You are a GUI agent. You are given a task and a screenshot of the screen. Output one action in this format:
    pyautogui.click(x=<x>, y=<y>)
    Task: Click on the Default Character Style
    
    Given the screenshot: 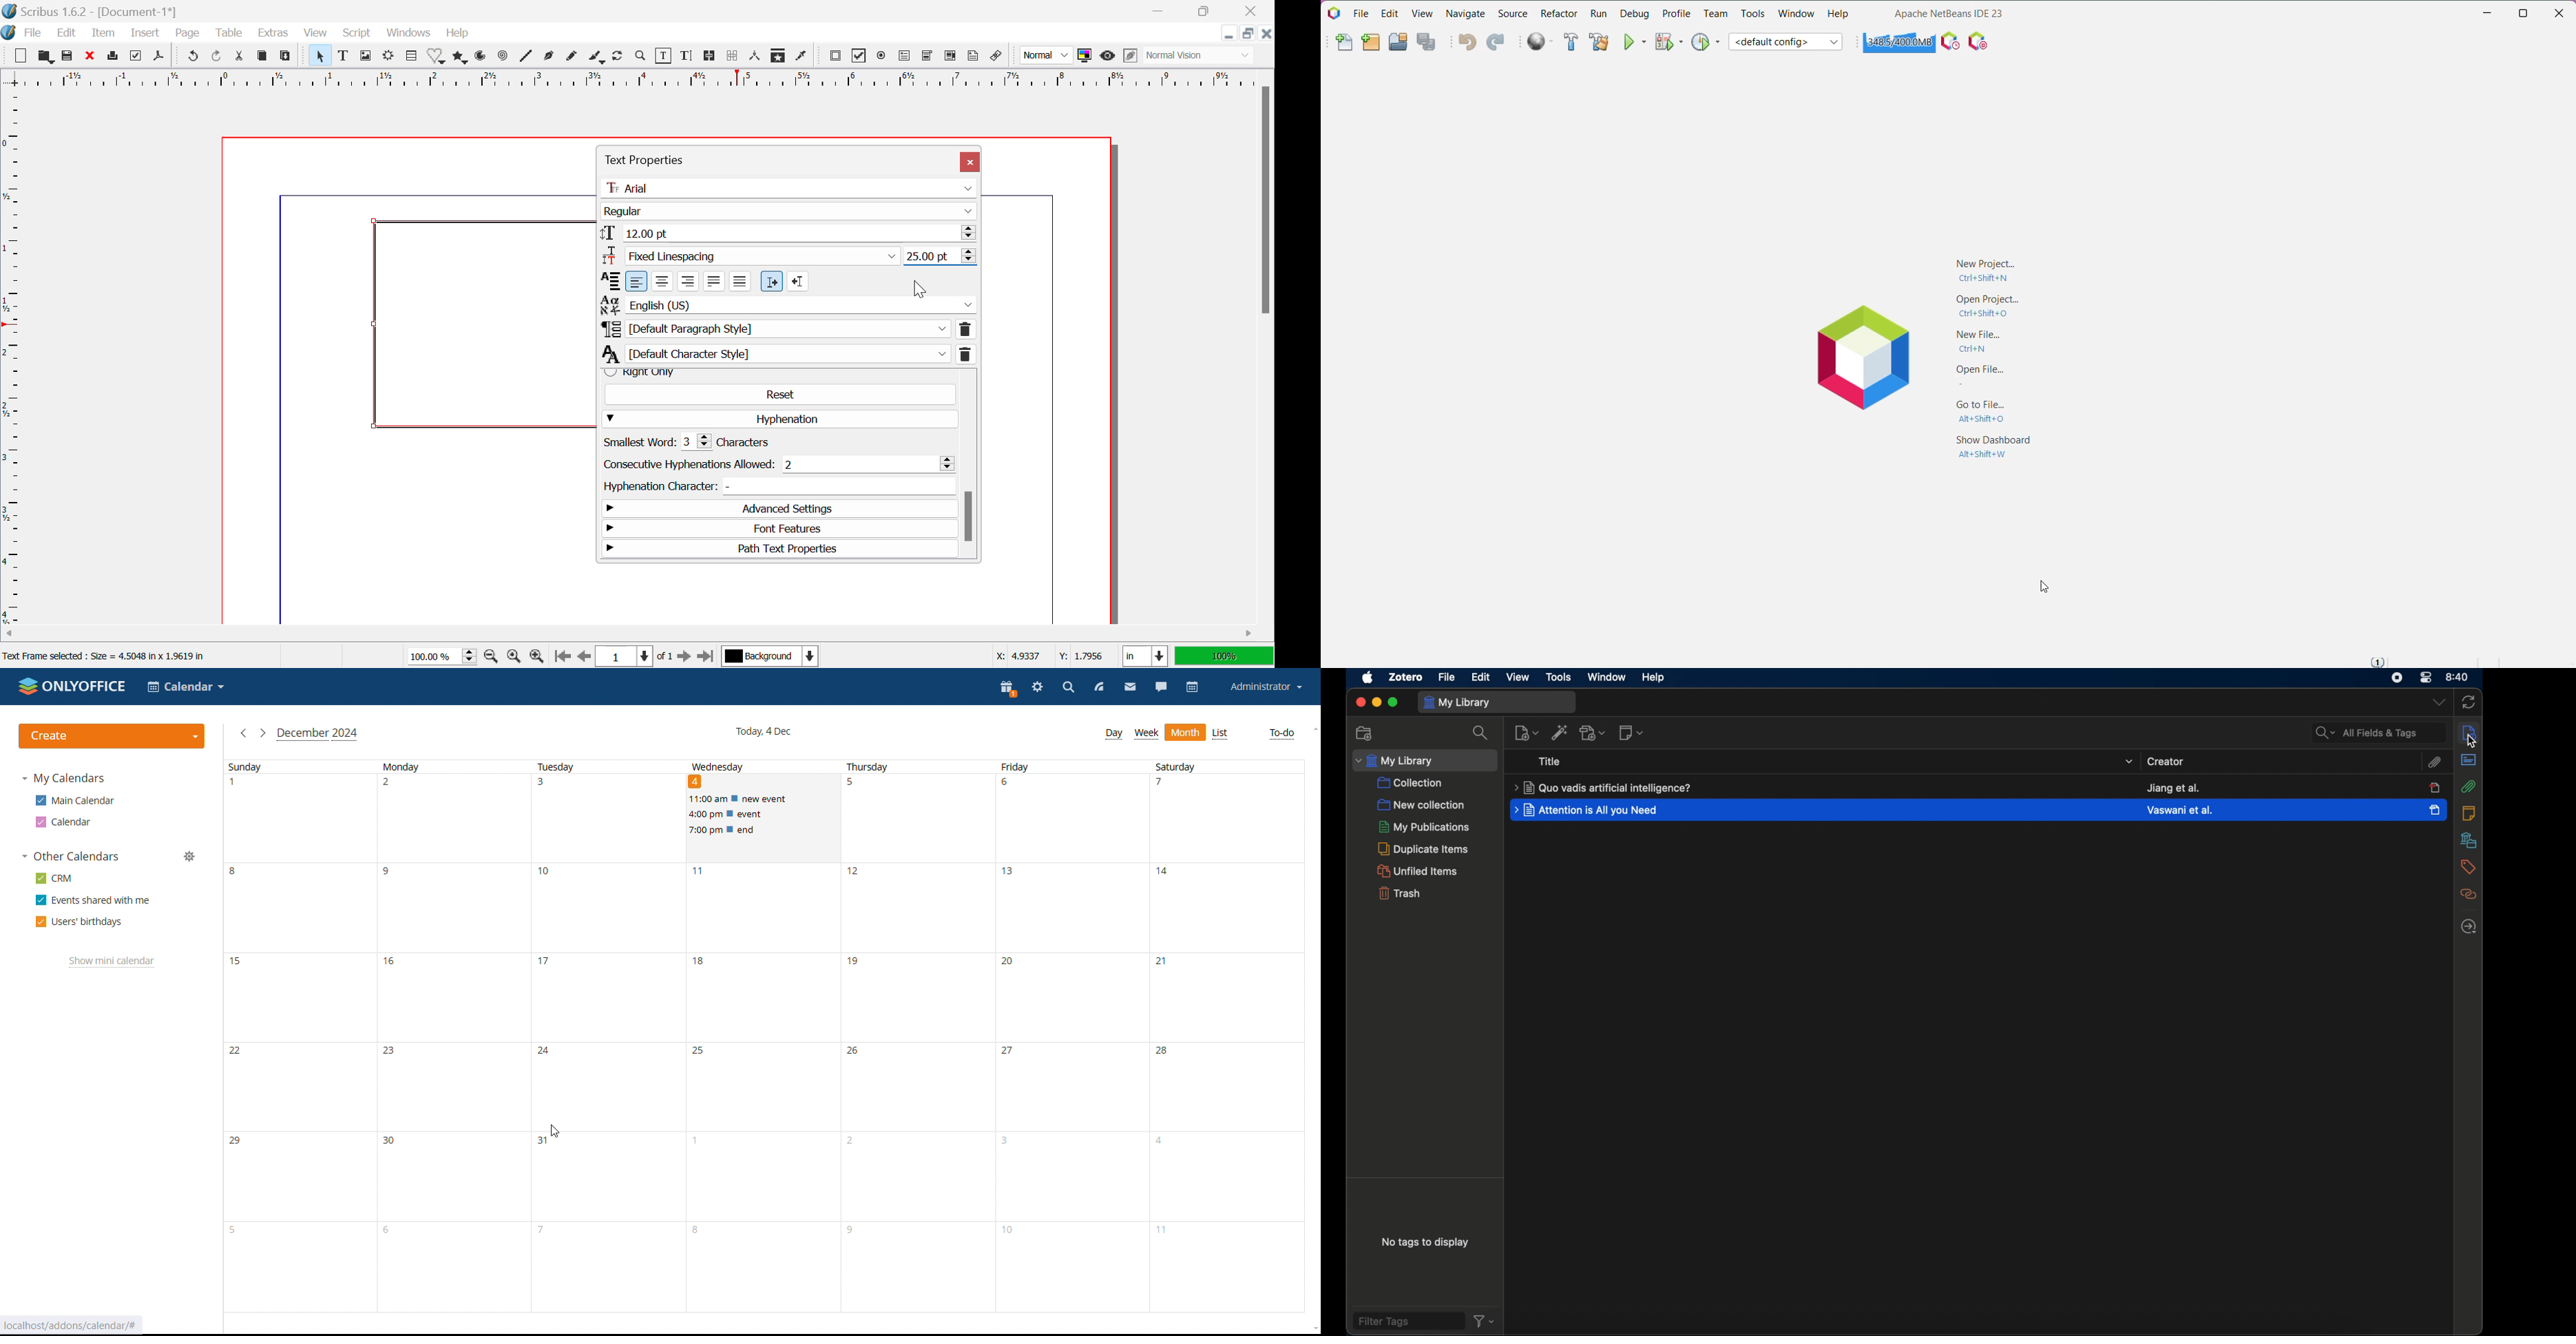 What is the action you would take?
    pyautogui.click(x=789, y=353)
    